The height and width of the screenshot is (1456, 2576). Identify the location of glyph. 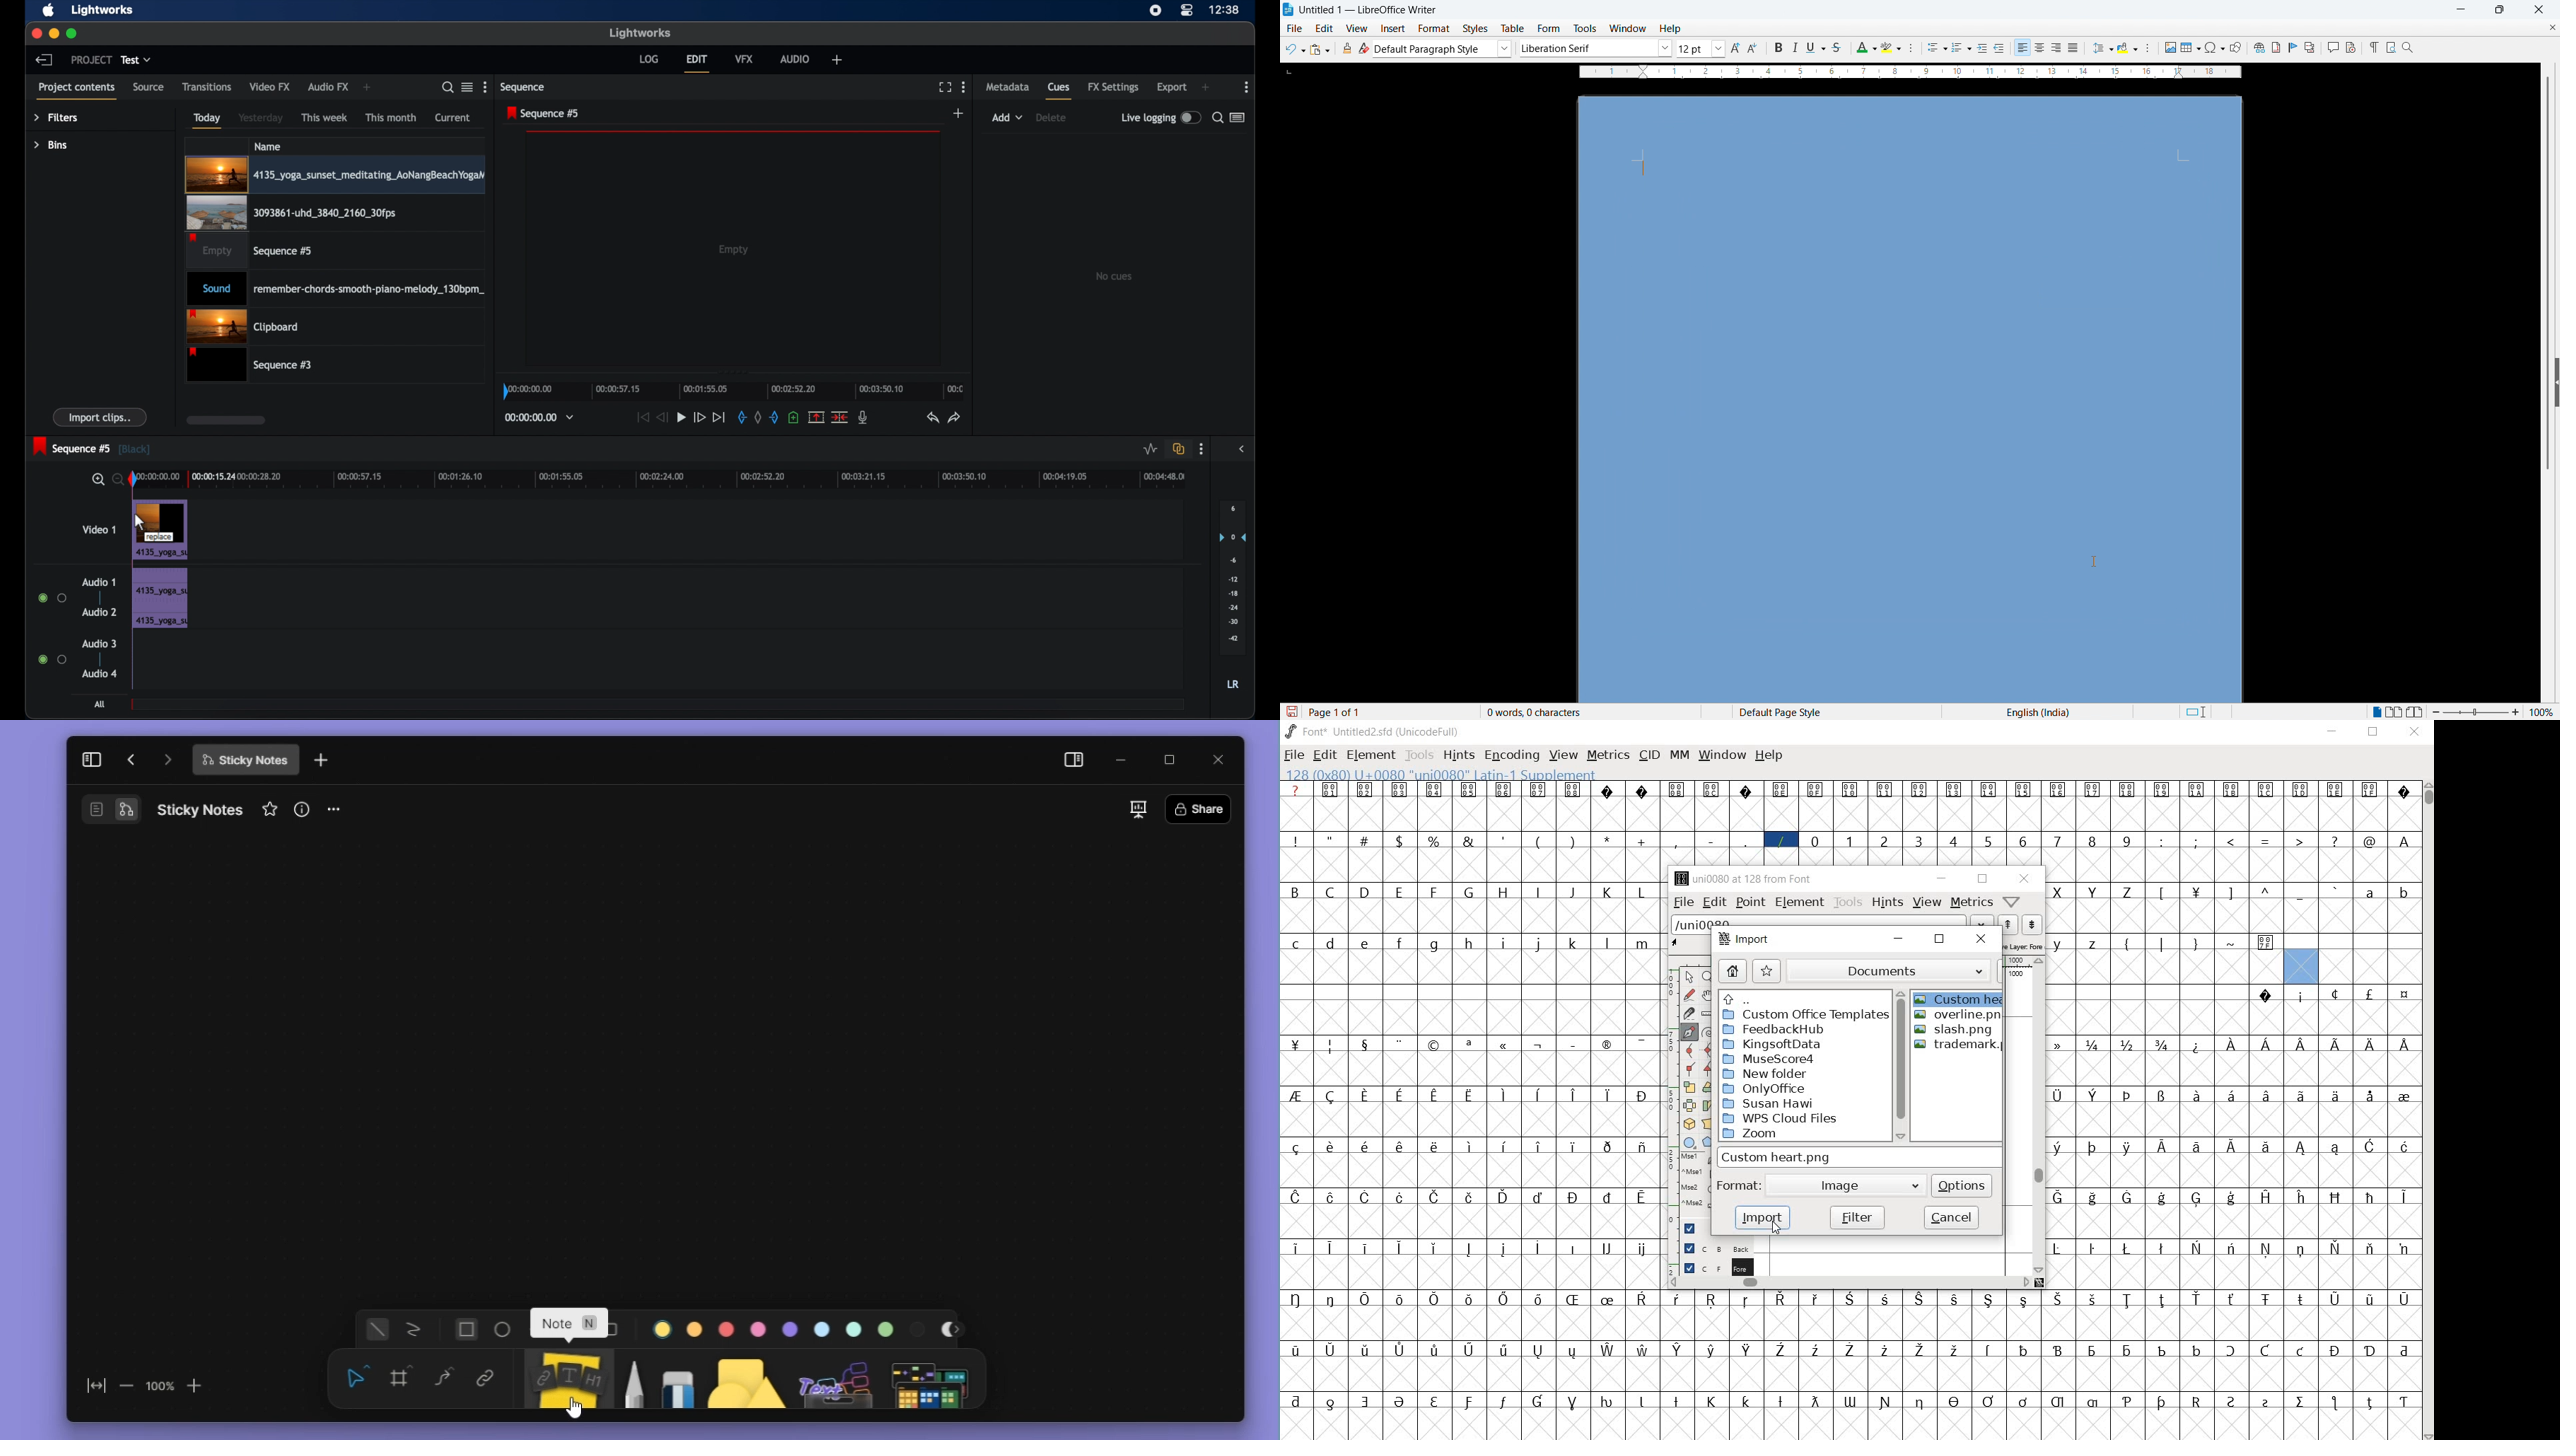
(2302, 1149).